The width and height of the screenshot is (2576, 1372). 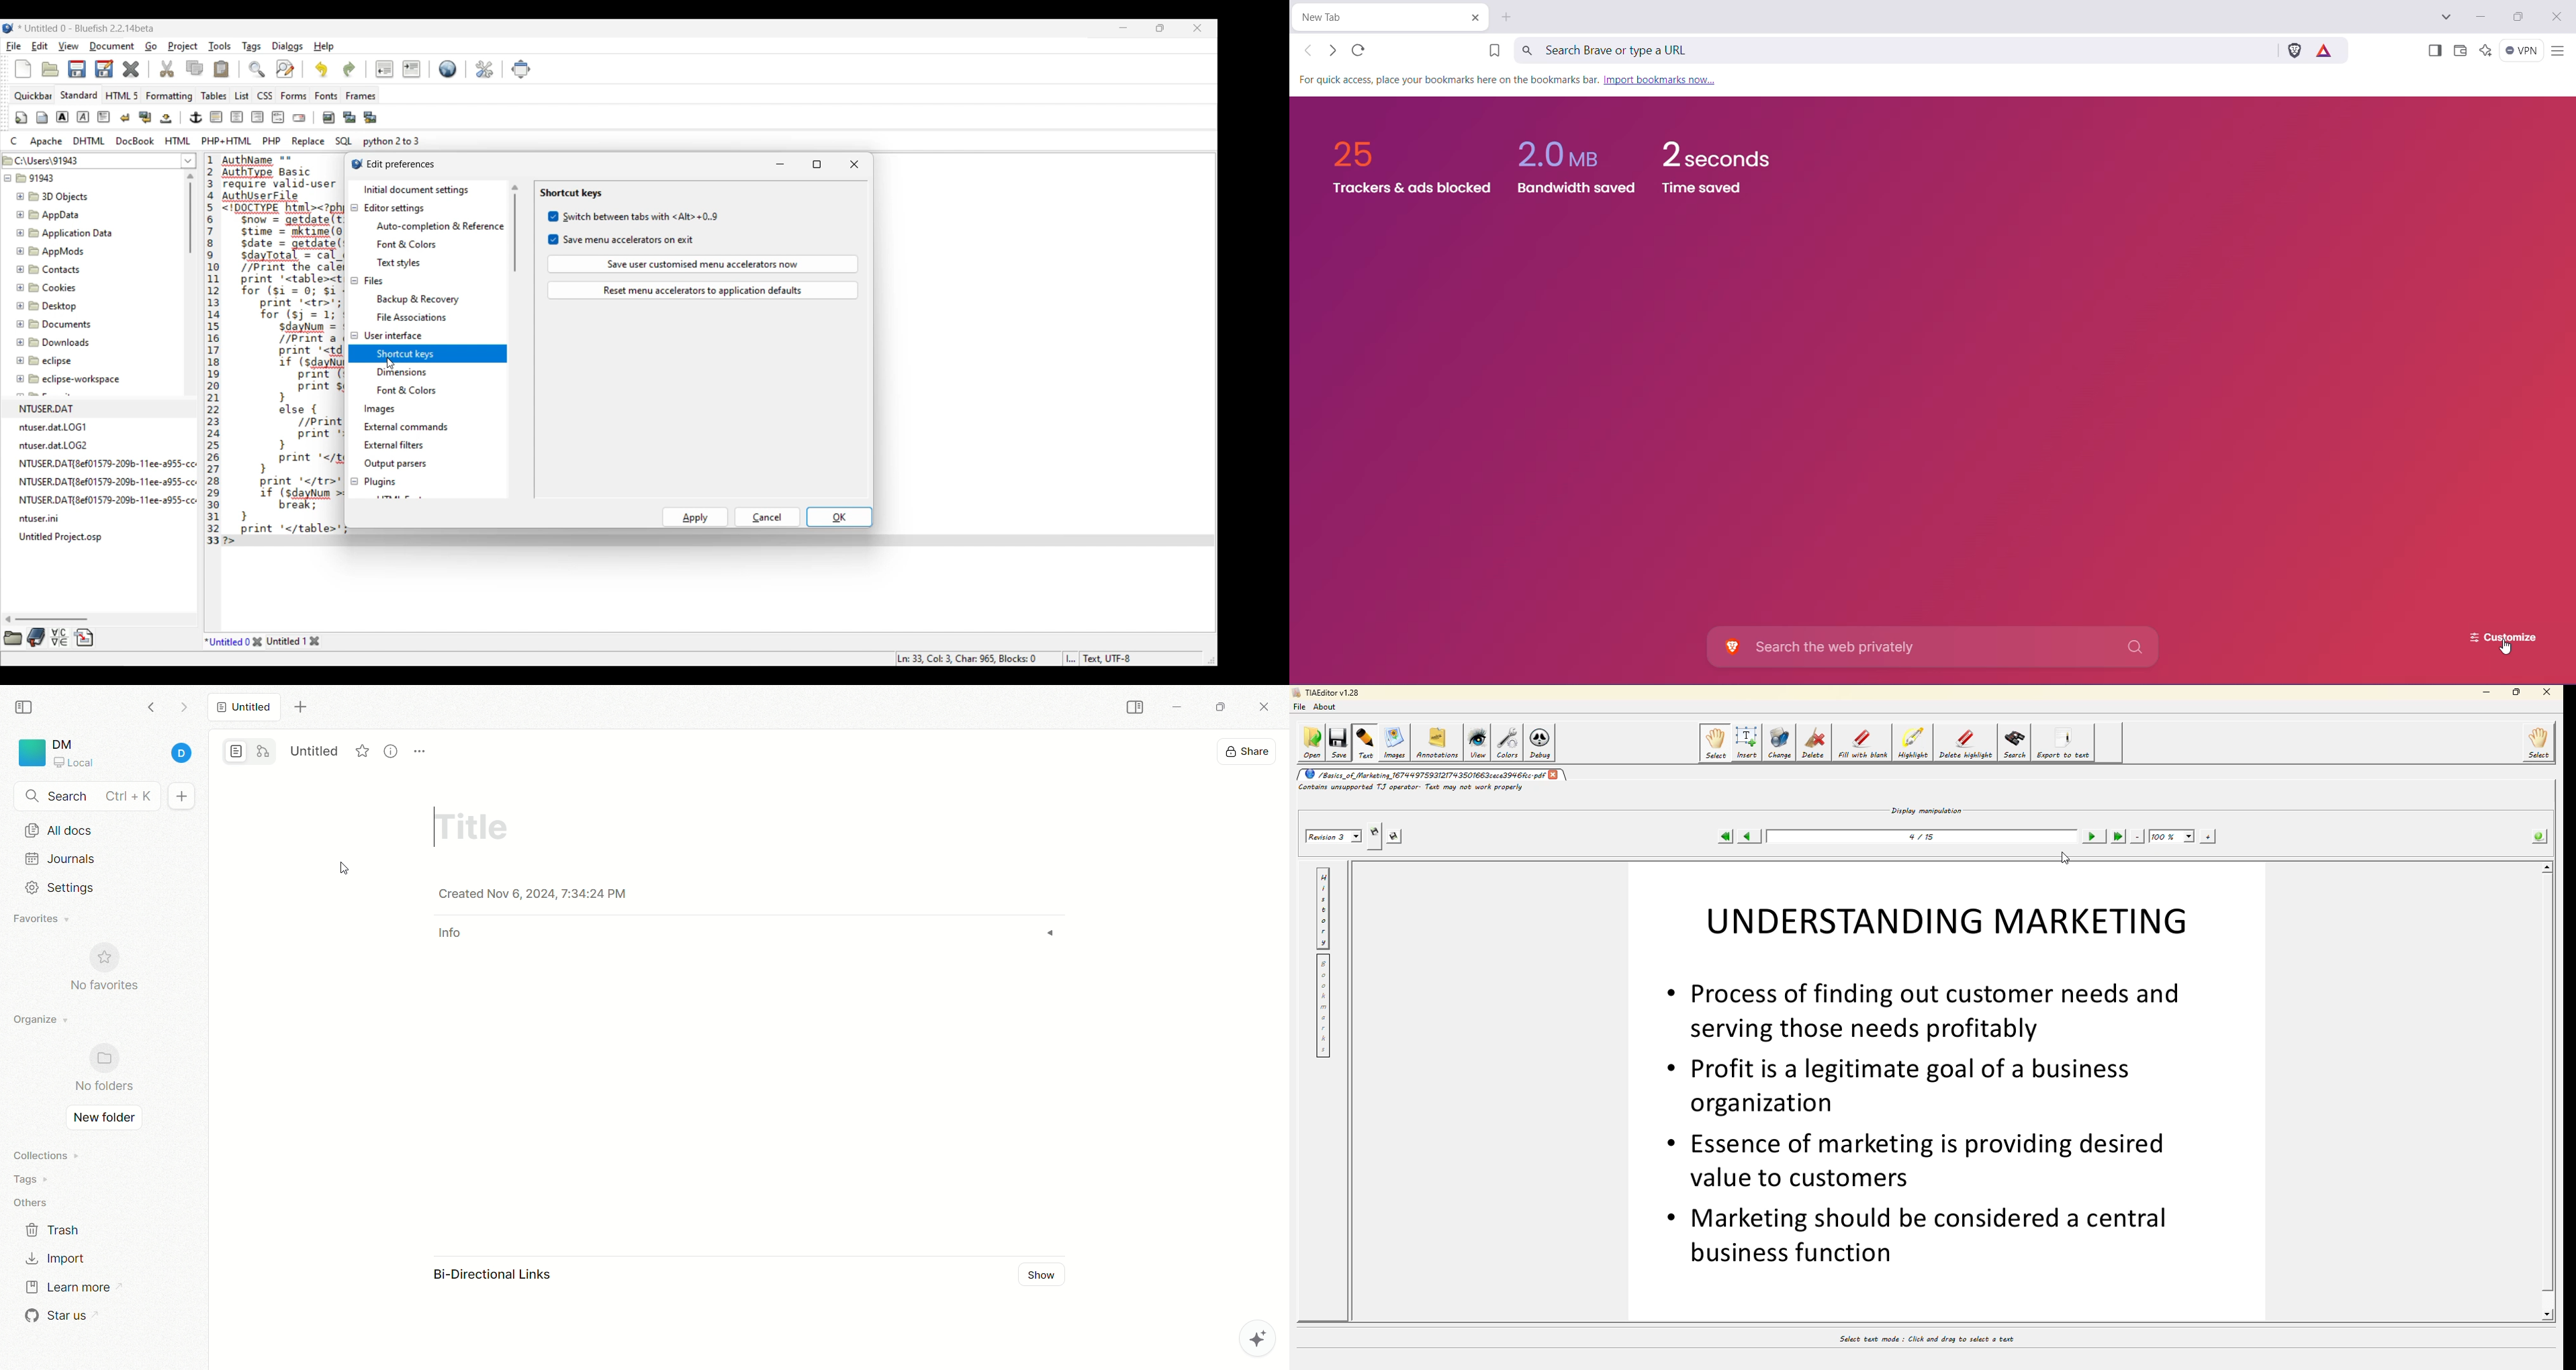 I want to click on organize, so click(x=37, y=1020).